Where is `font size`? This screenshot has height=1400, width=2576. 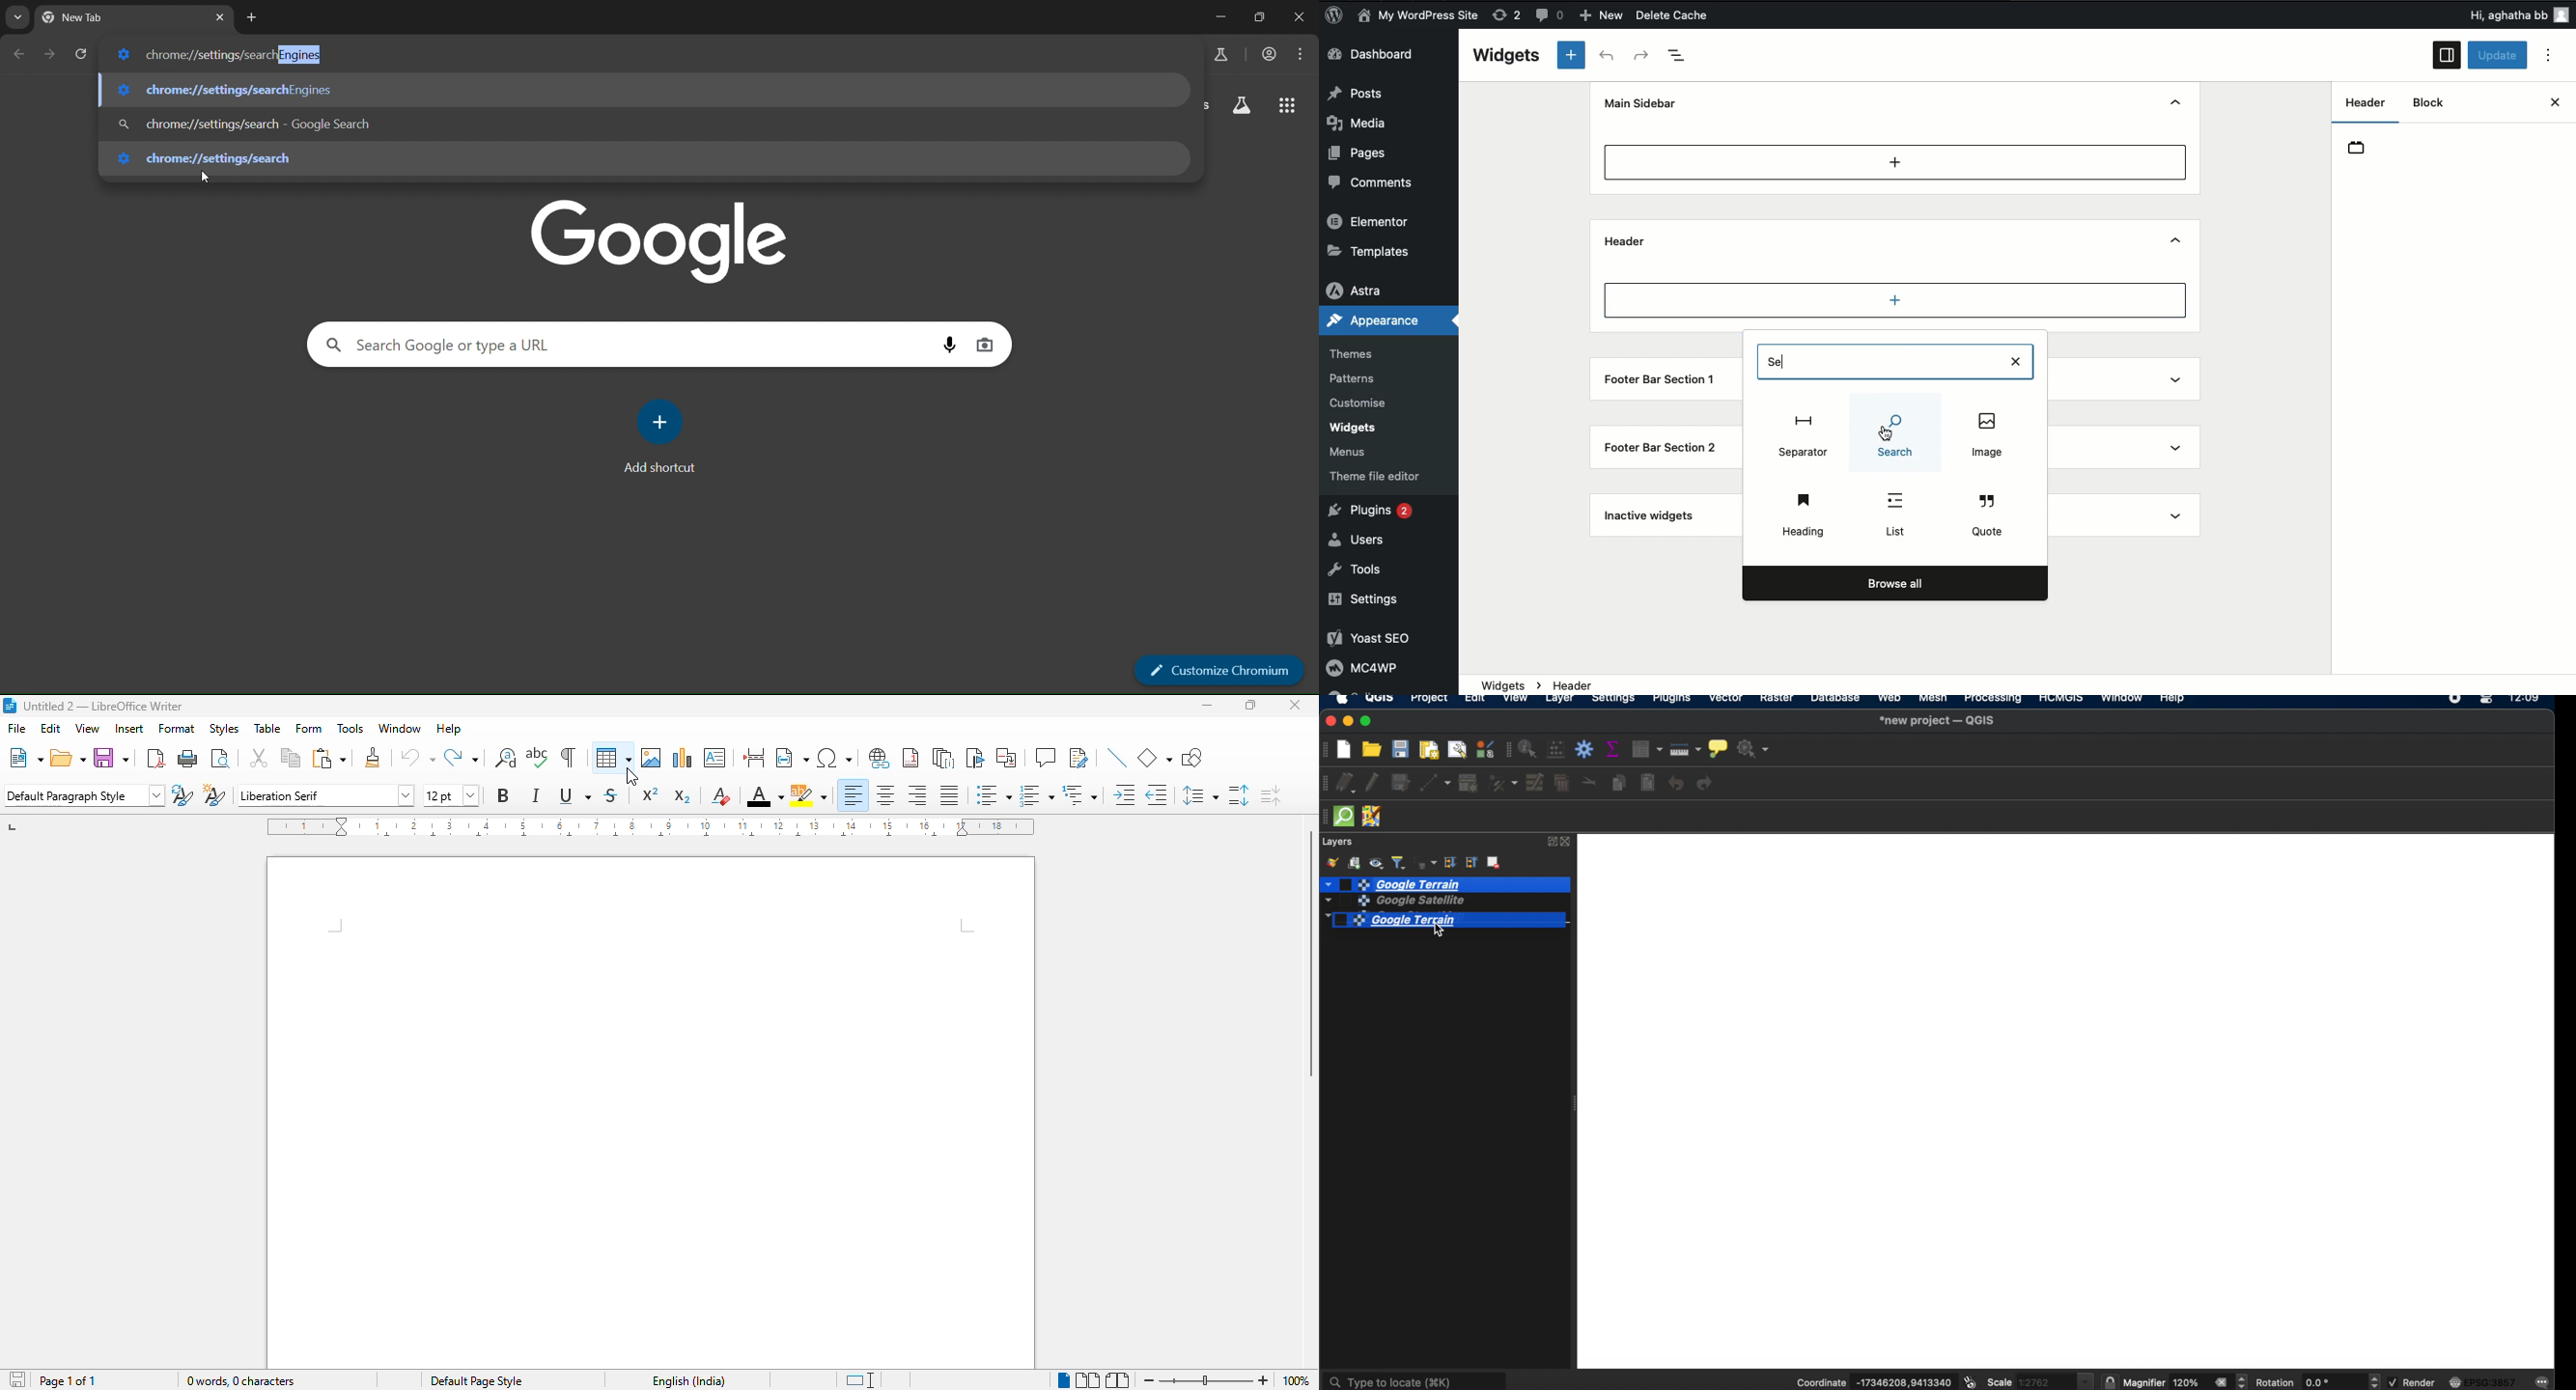
font size is located at coordinates (450, 795).